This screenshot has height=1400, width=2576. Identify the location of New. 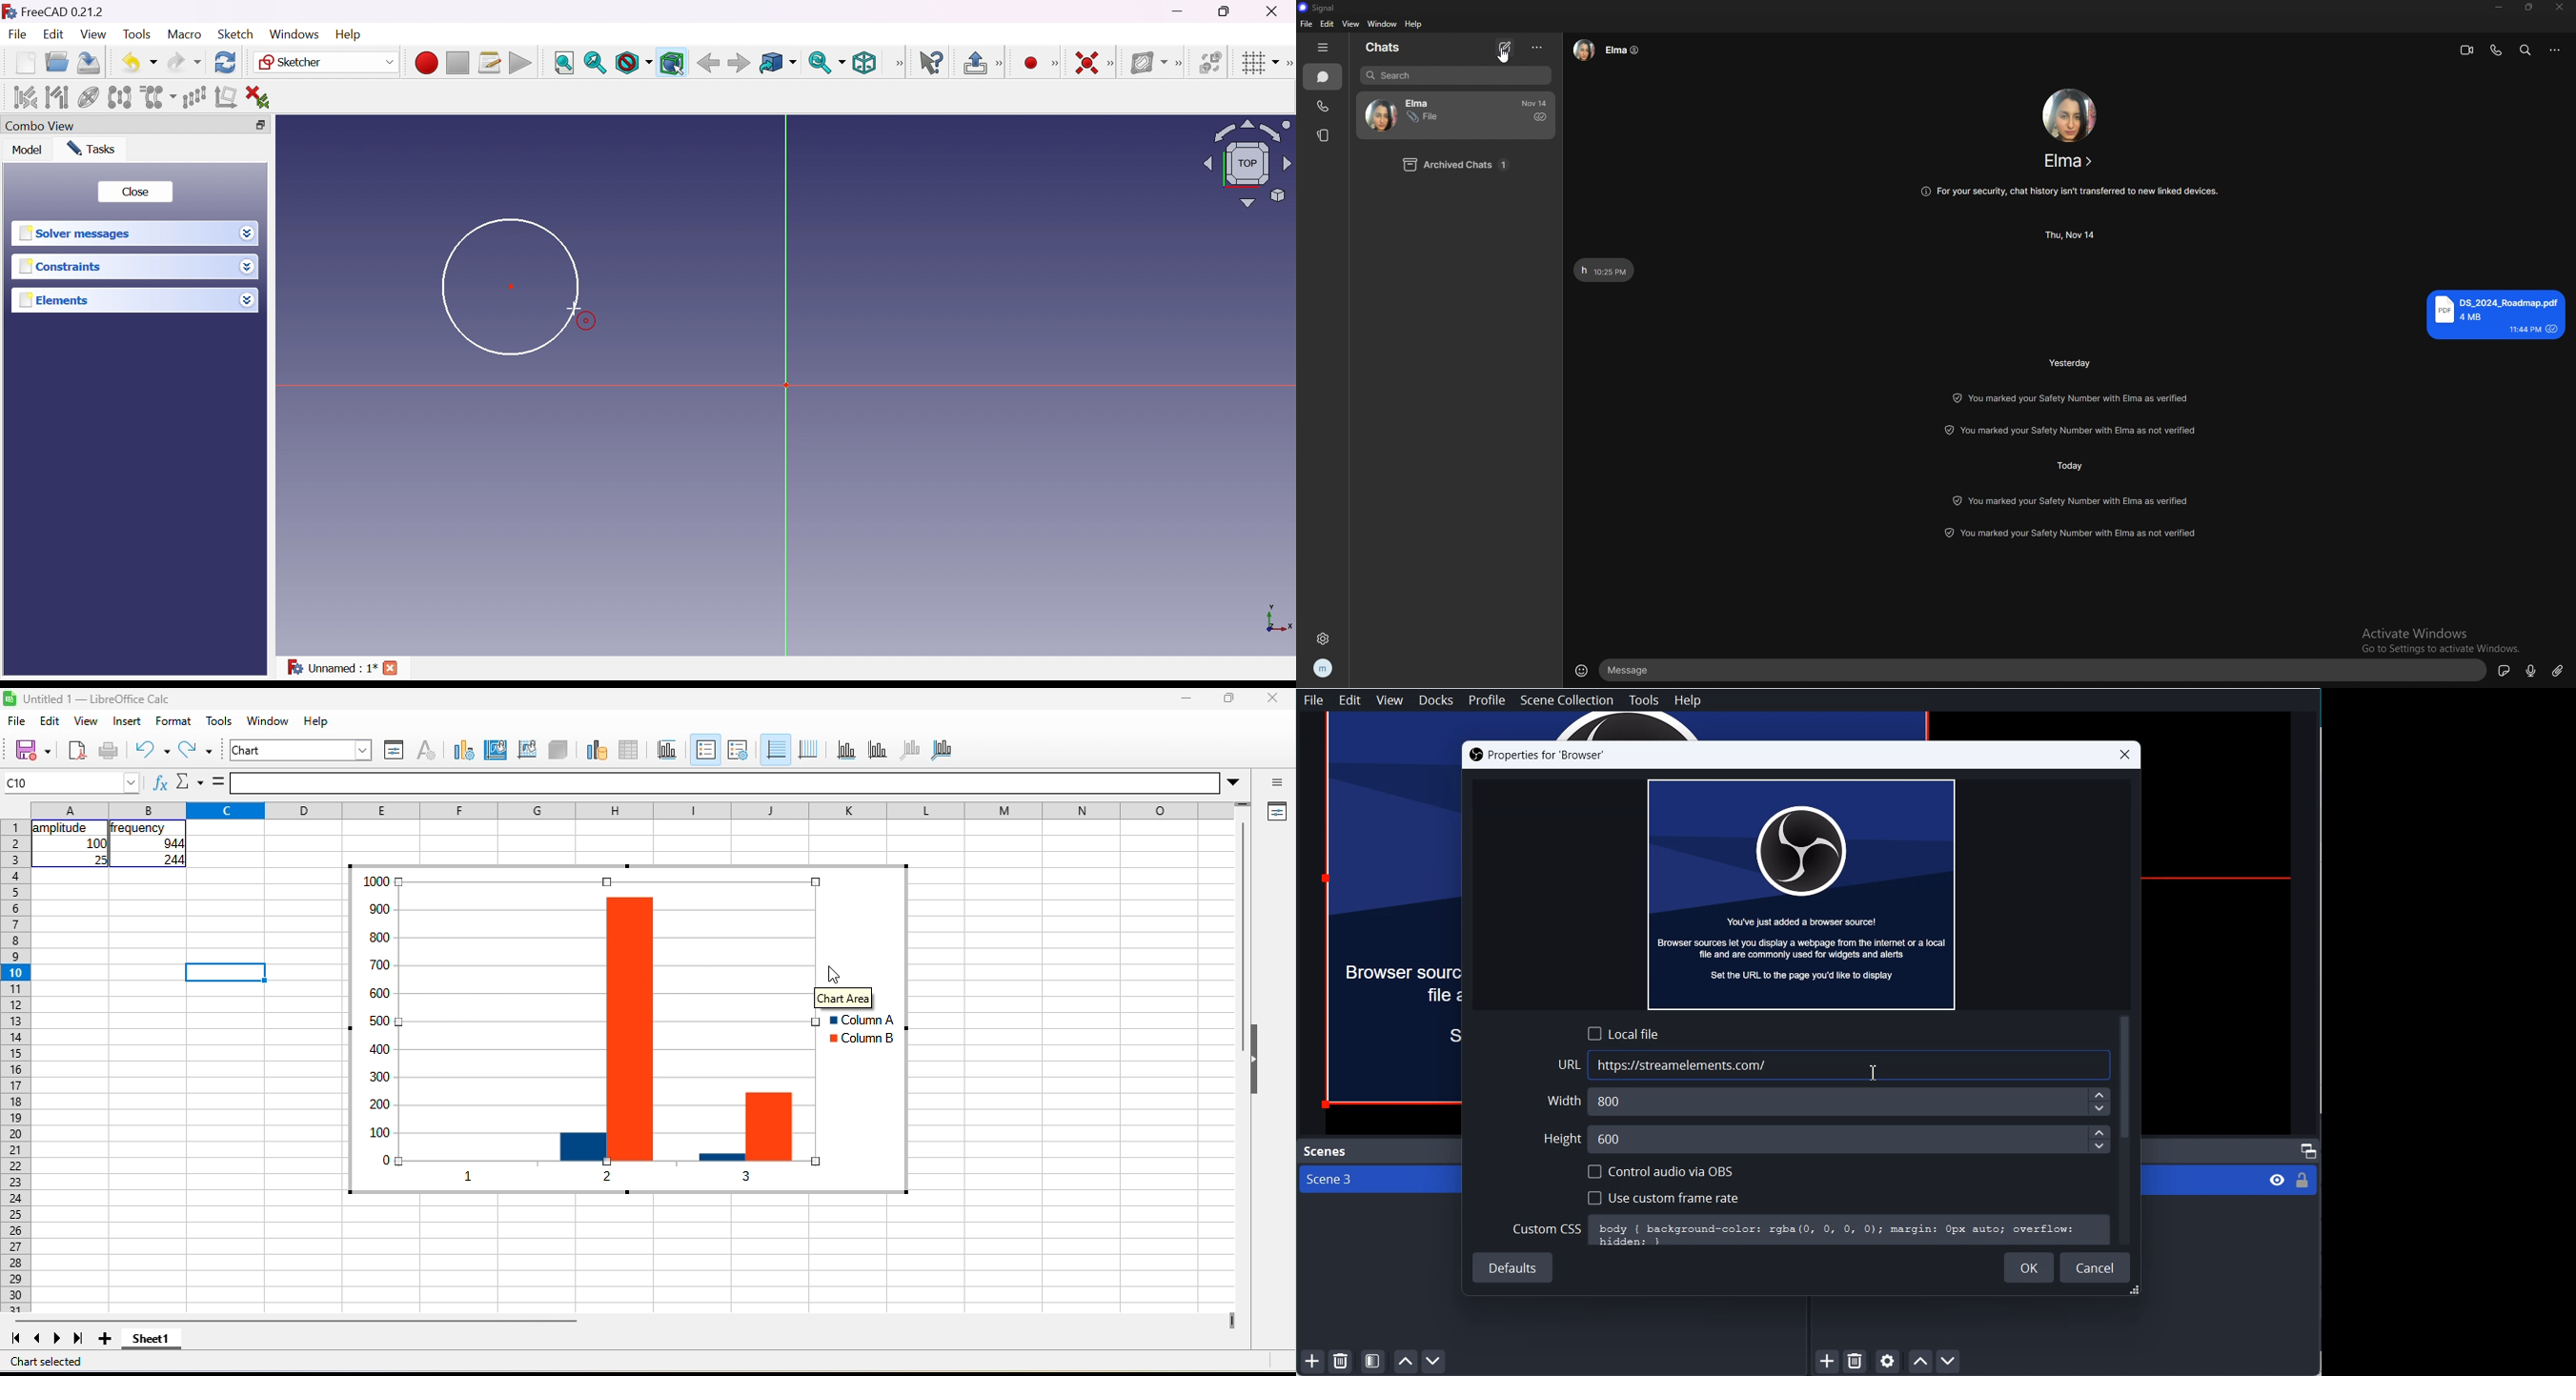
(24, 63).